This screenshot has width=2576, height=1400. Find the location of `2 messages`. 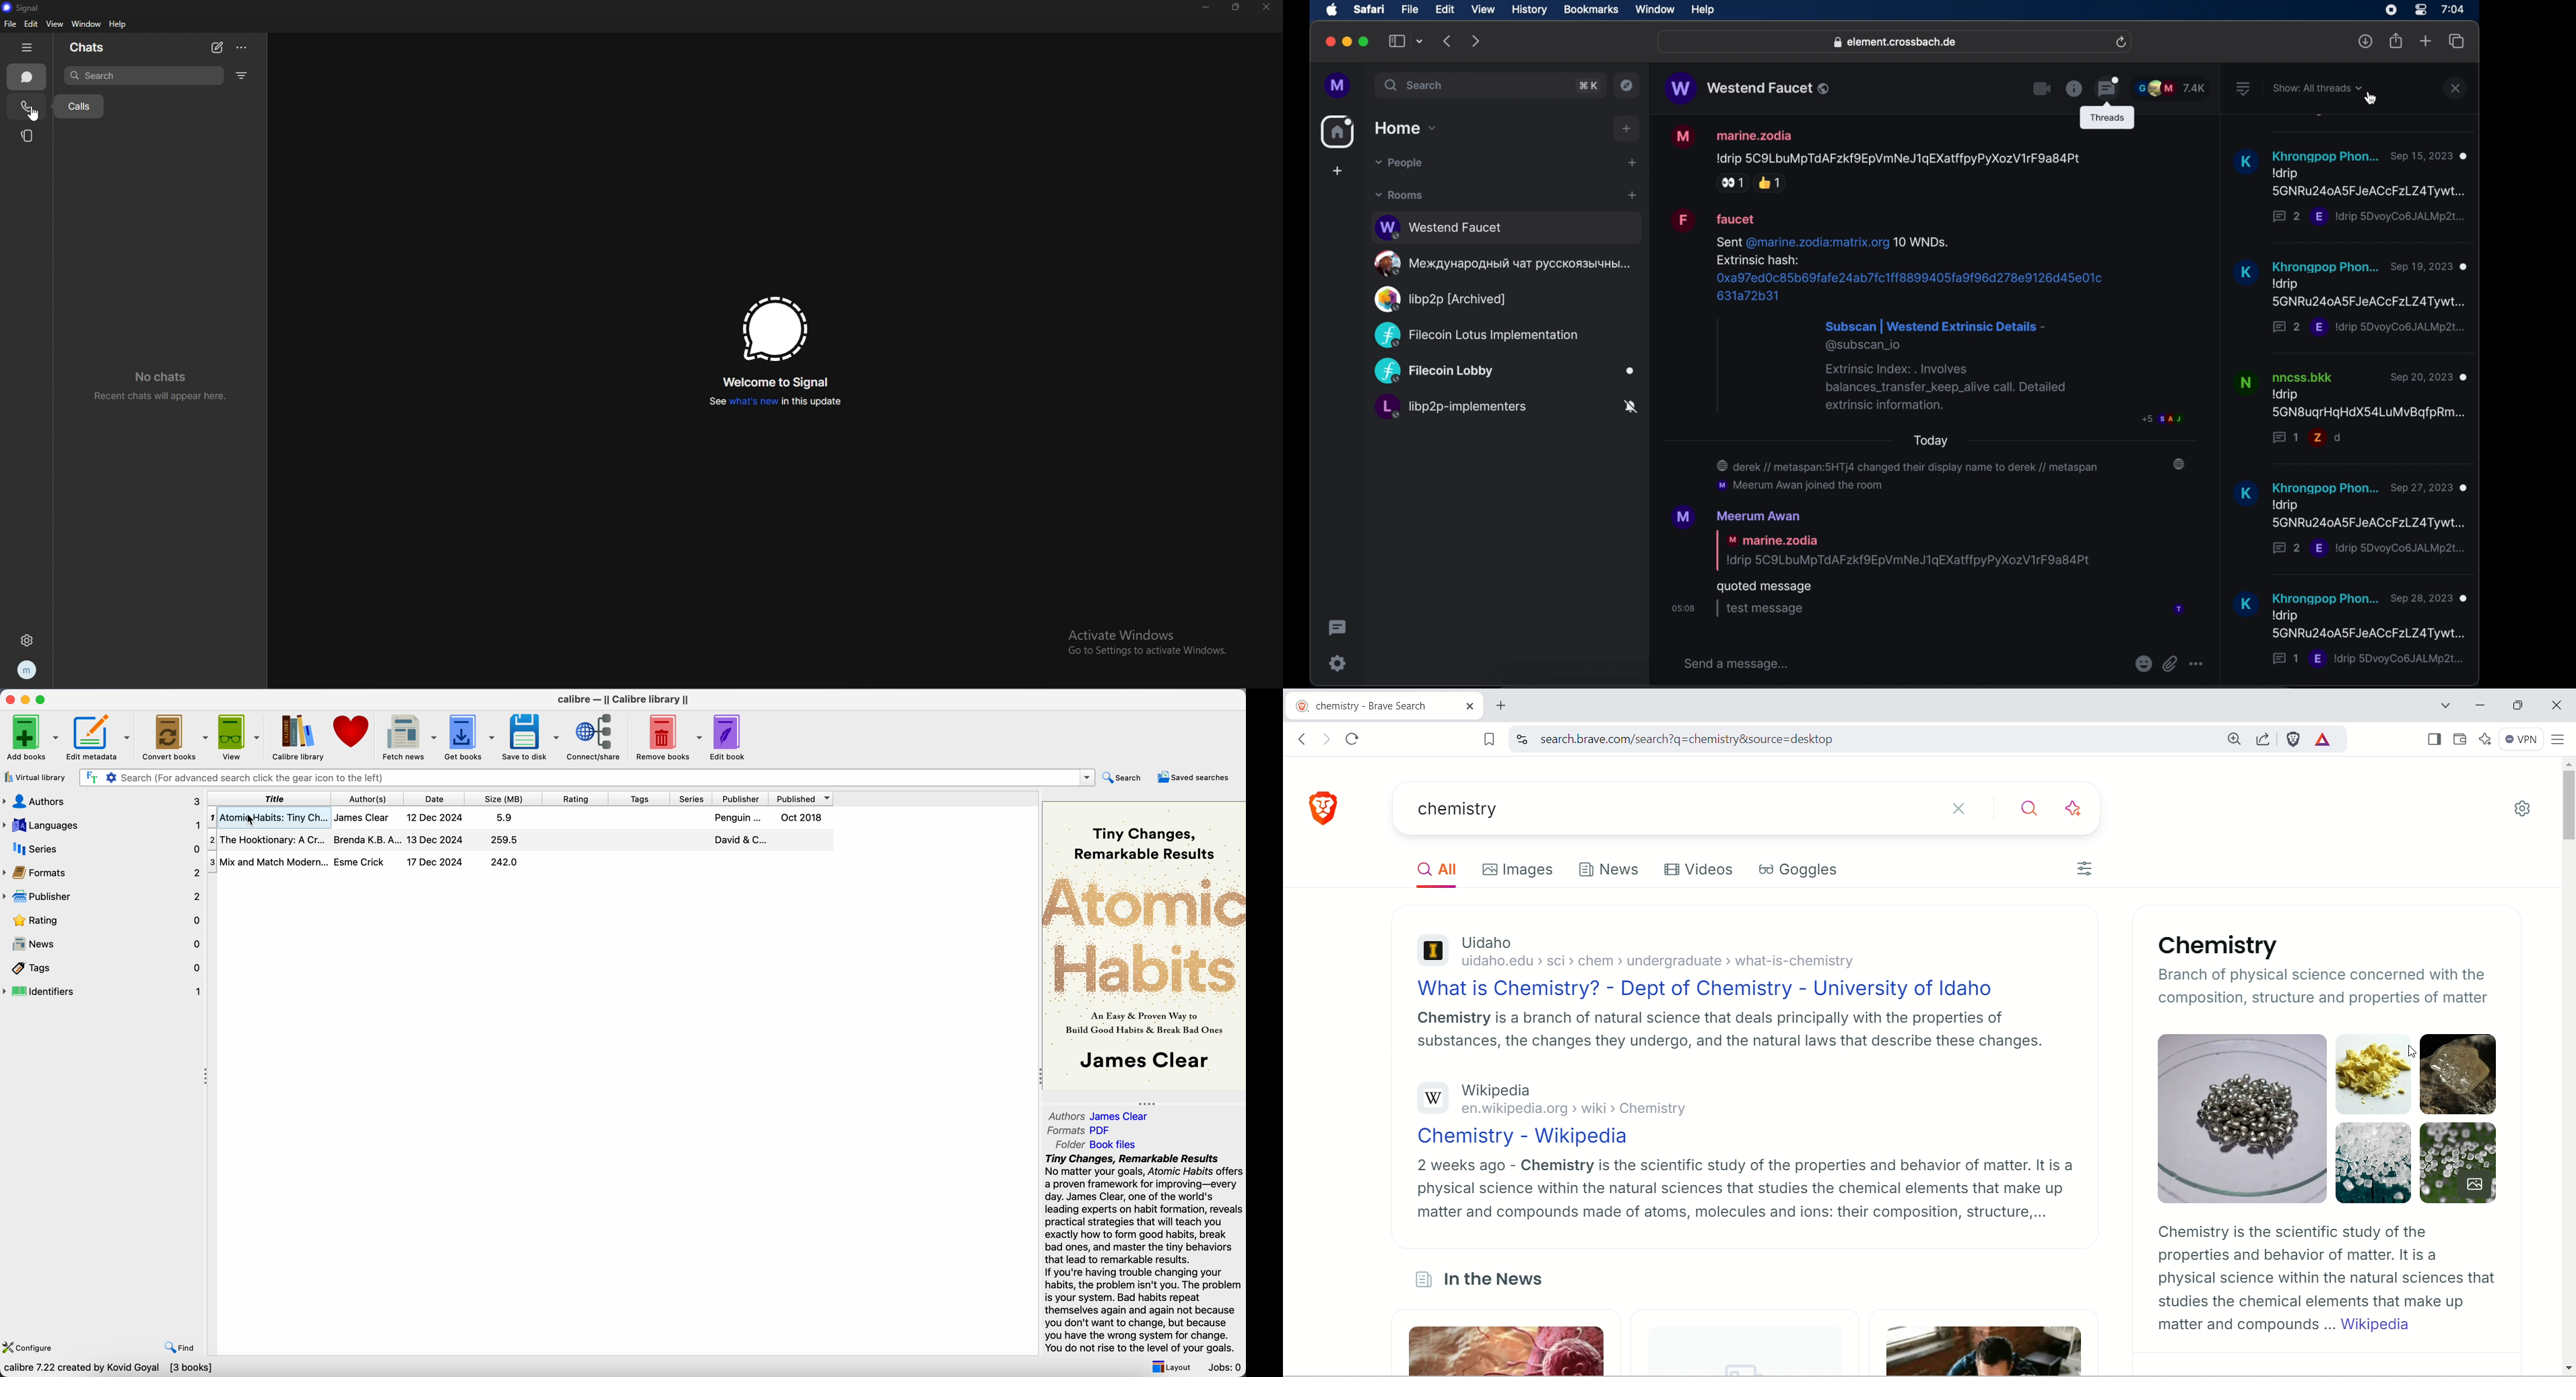

2 messages is located at coordinates (2288, 549).